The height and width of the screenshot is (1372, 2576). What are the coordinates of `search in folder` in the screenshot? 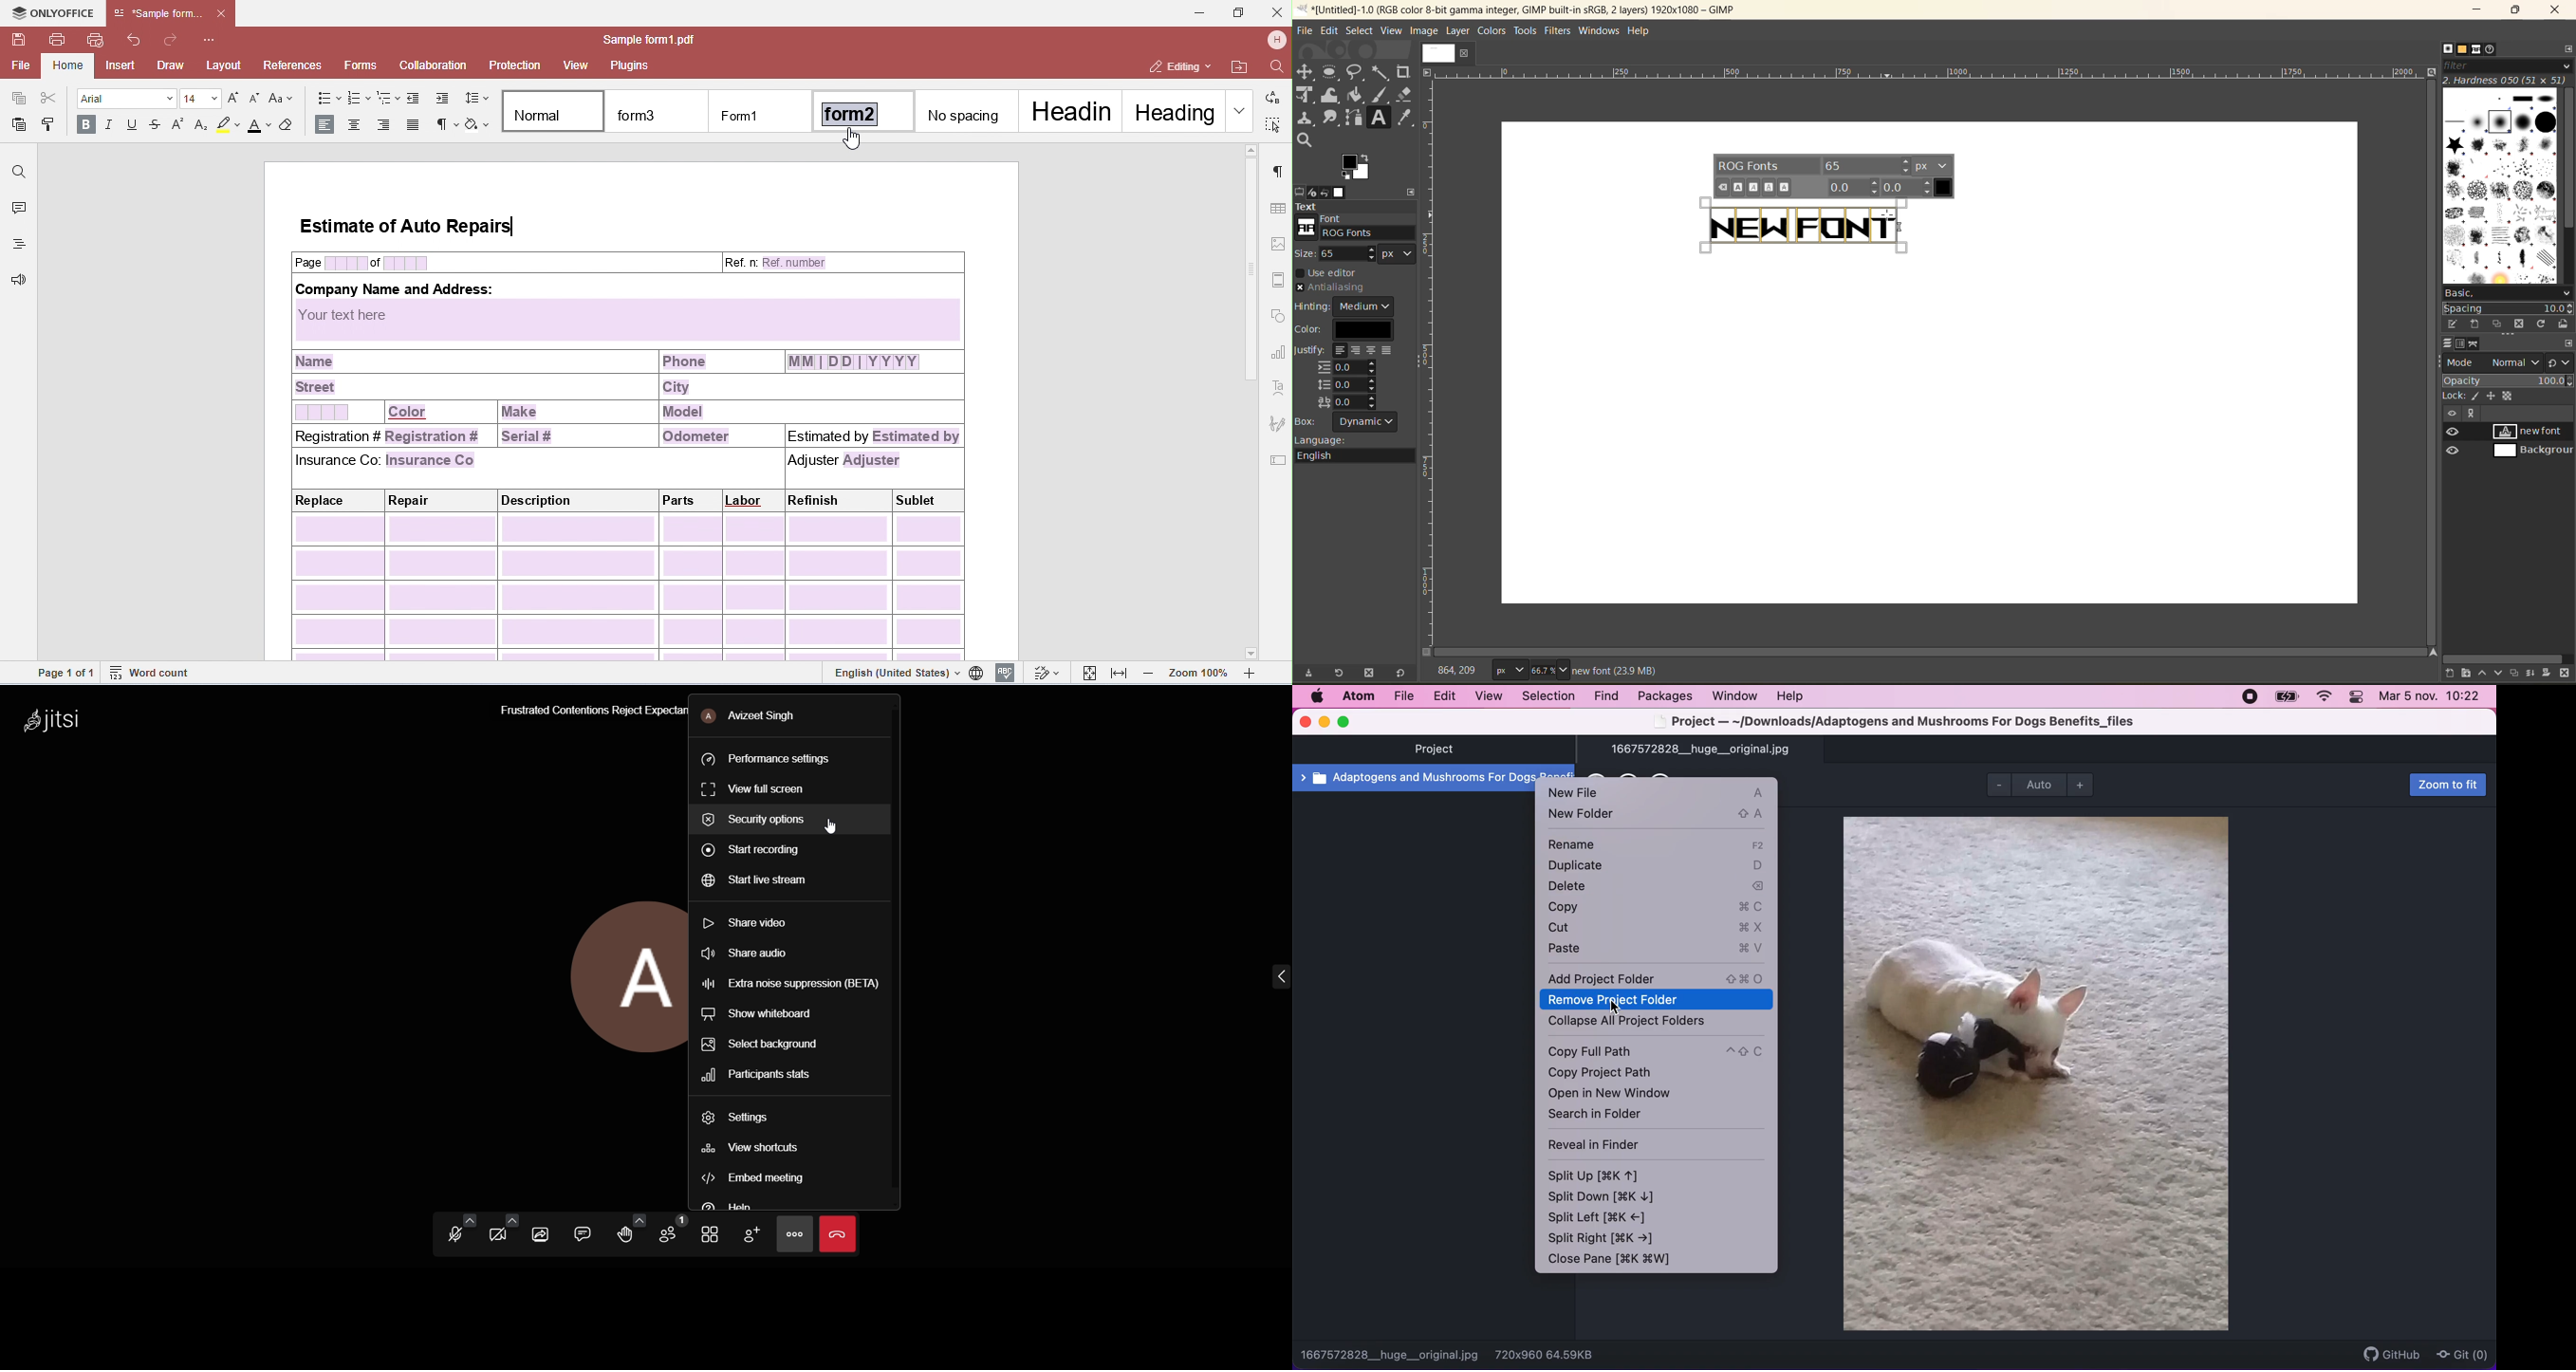 It's located at (1615, 1116).